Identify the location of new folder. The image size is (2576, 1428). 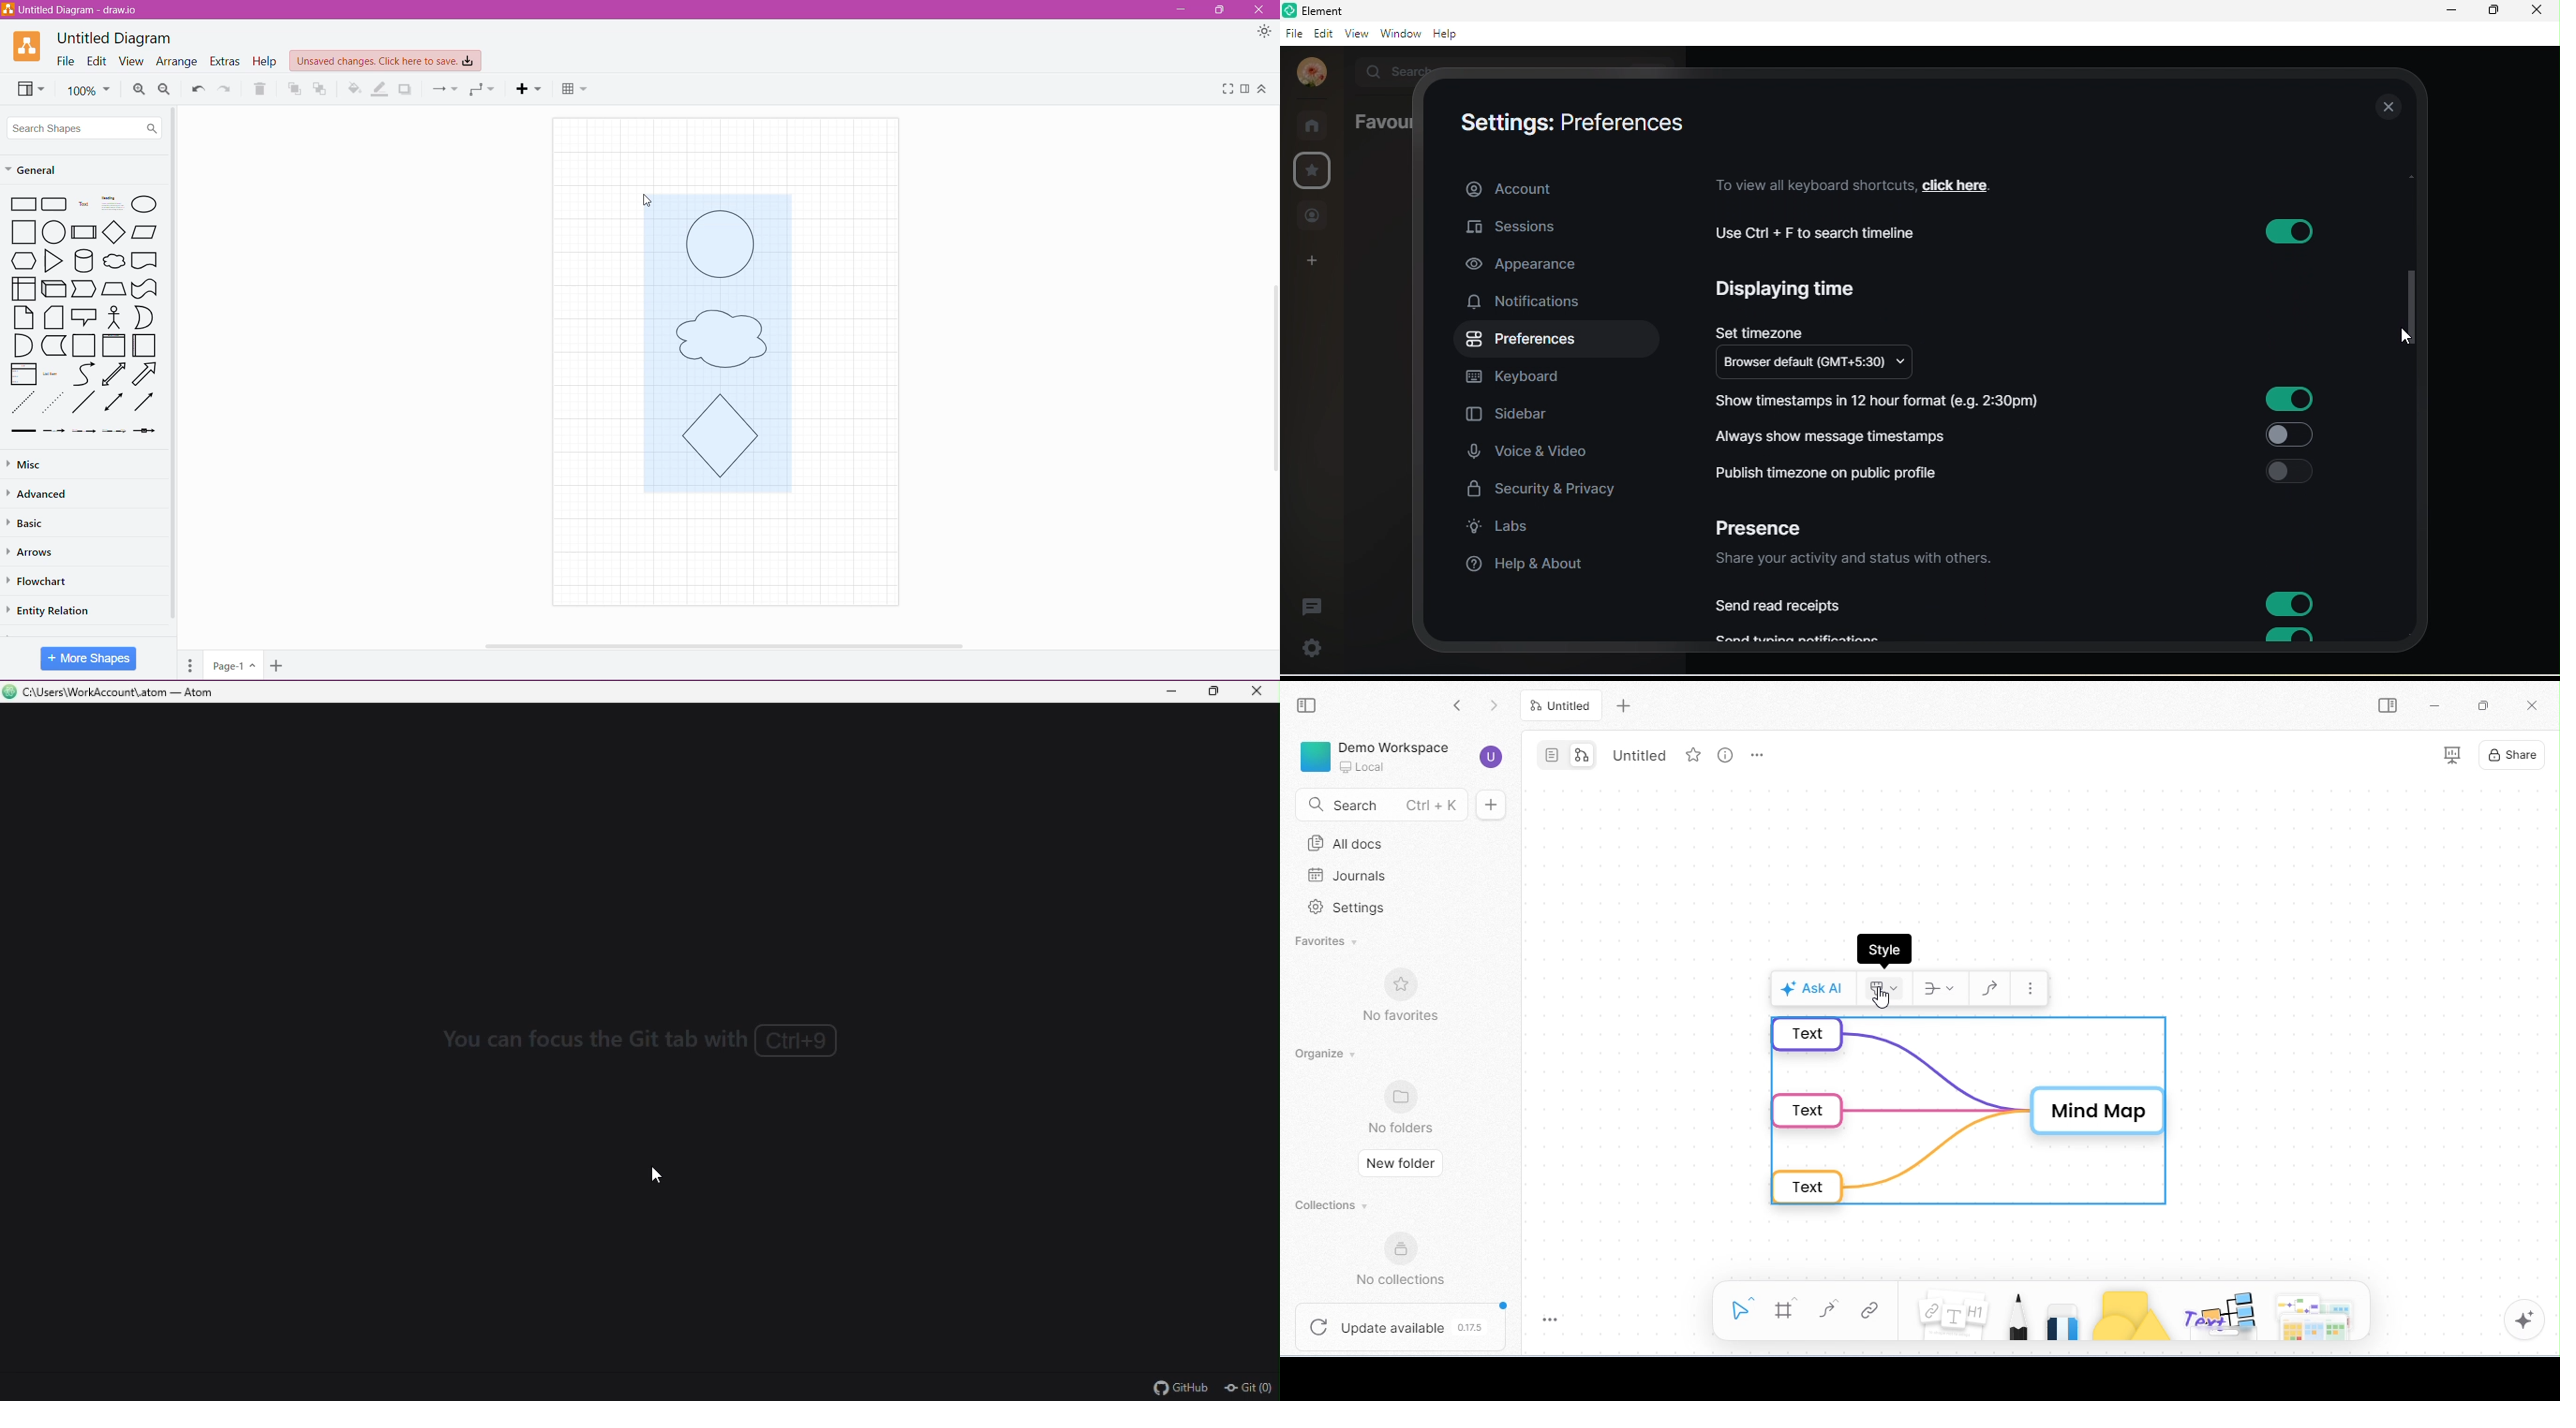
(1400, 1162).